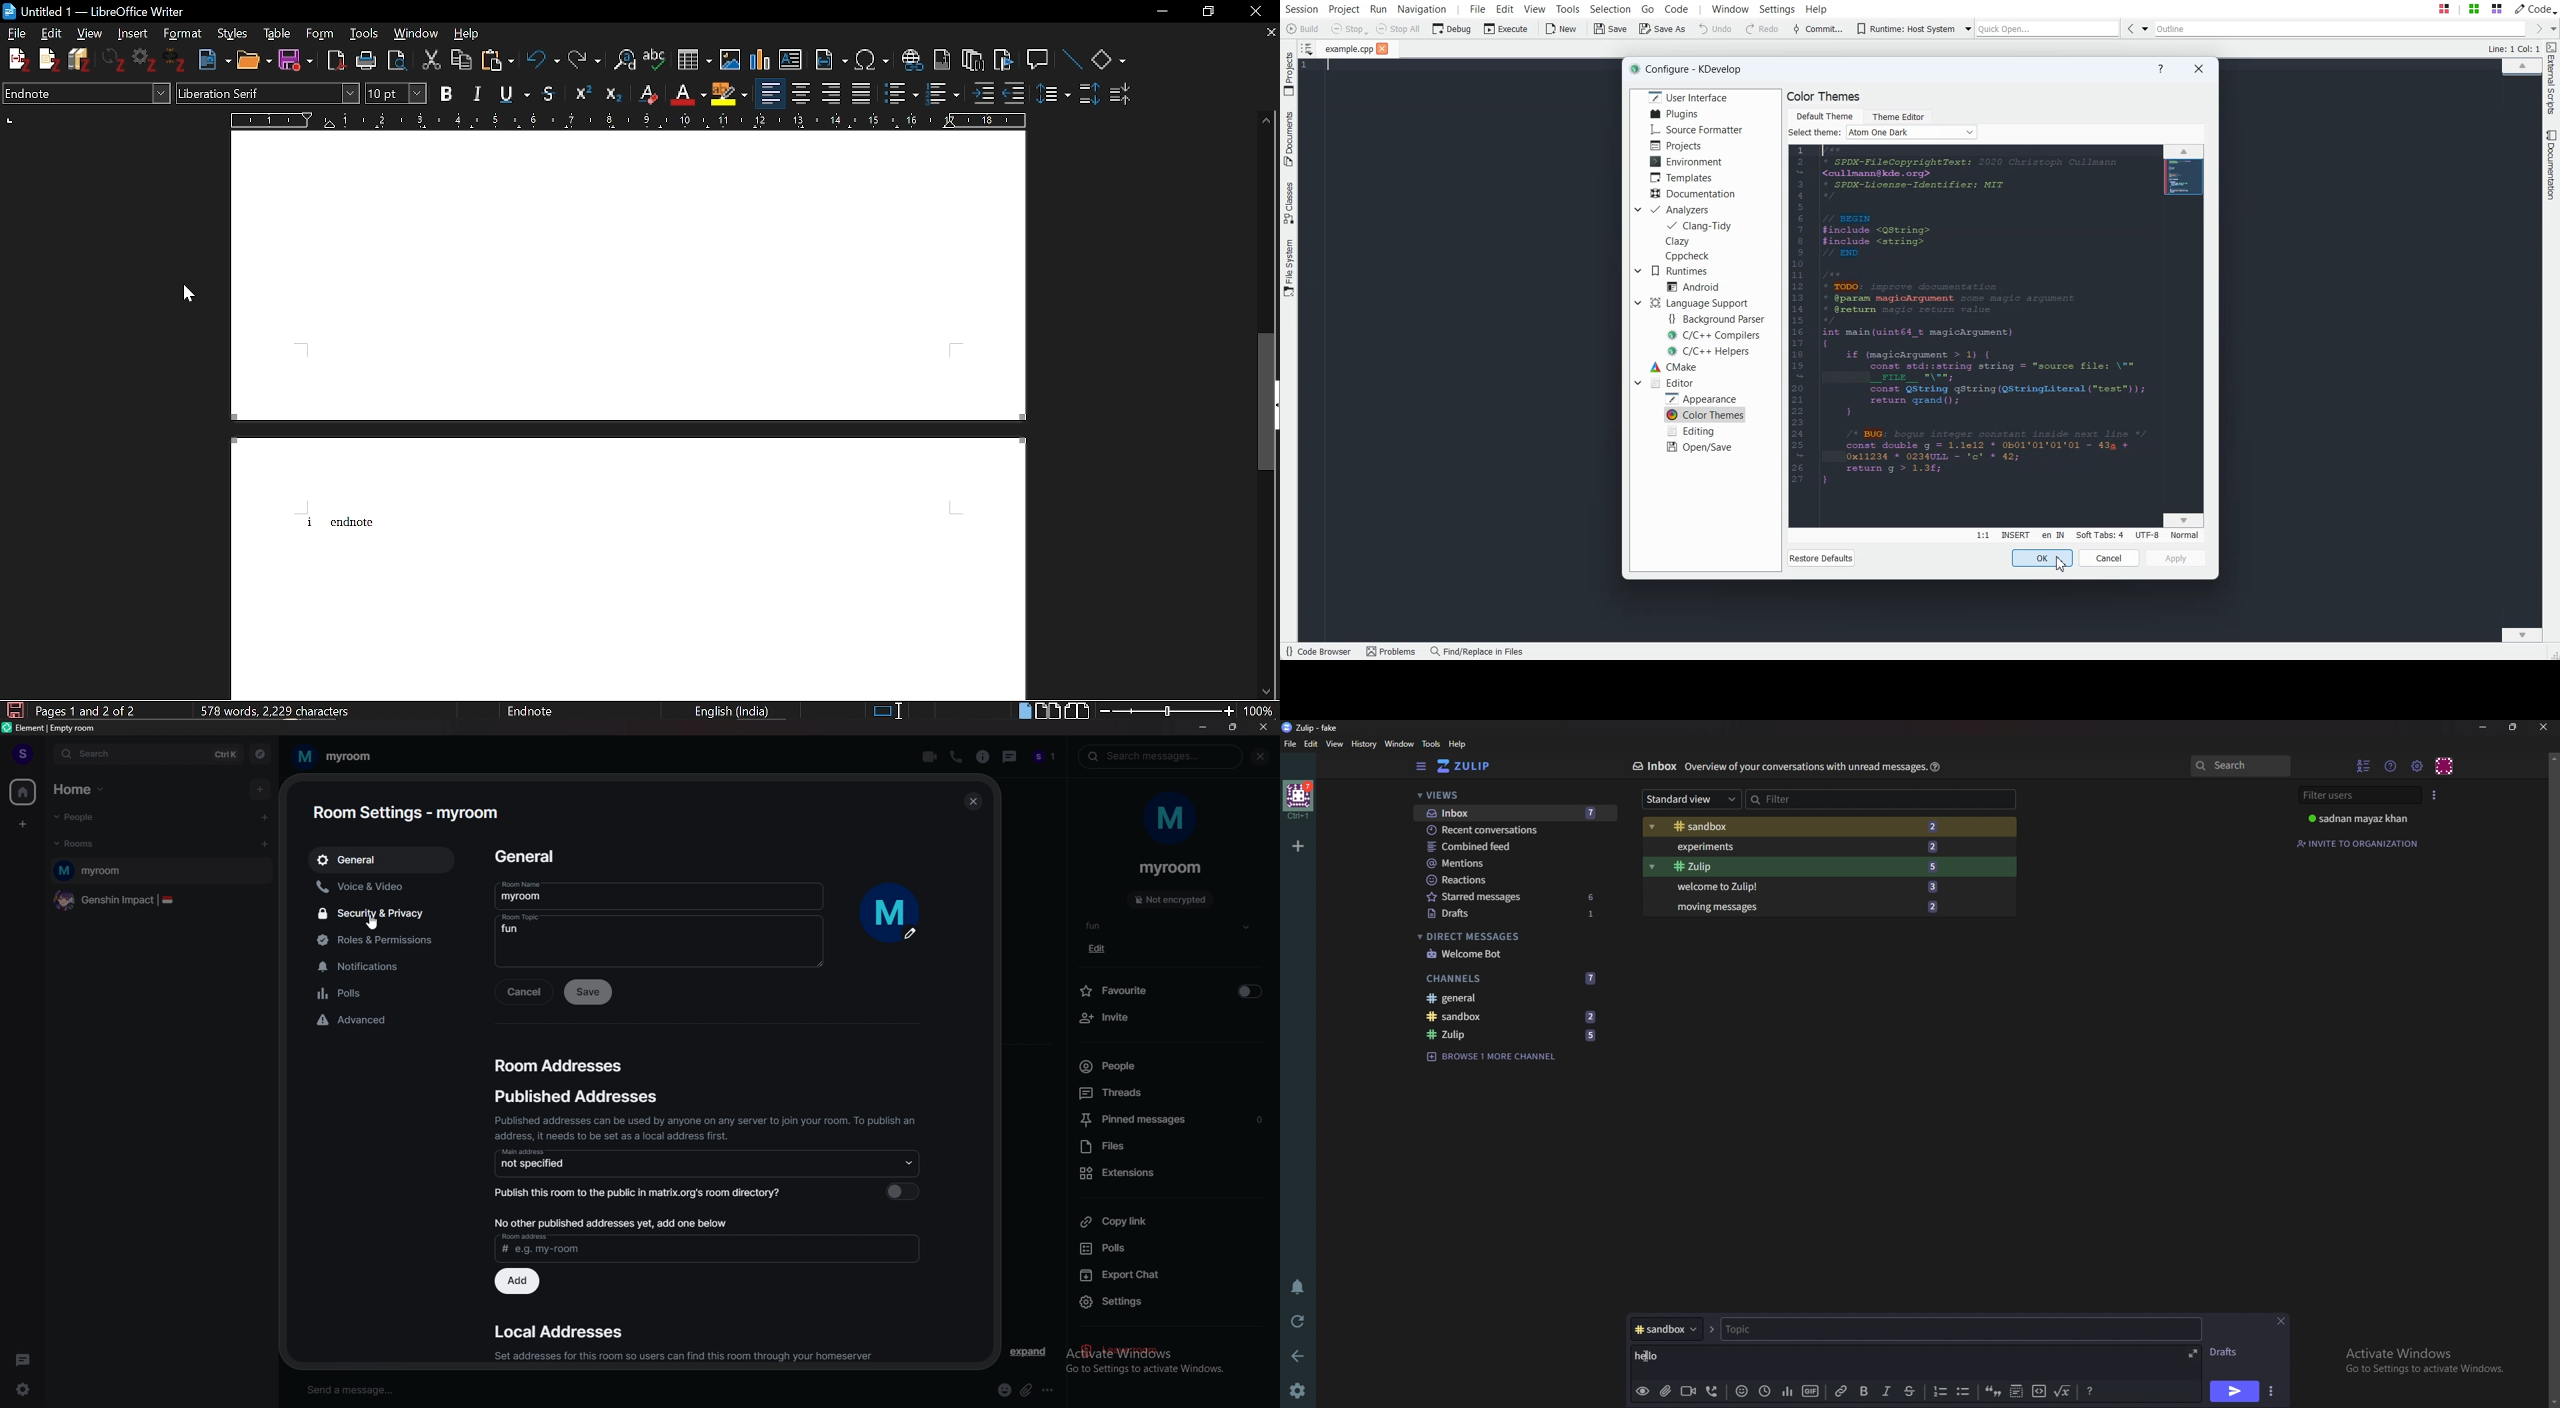  I want to click on Insert endnote, so click(971, 62).